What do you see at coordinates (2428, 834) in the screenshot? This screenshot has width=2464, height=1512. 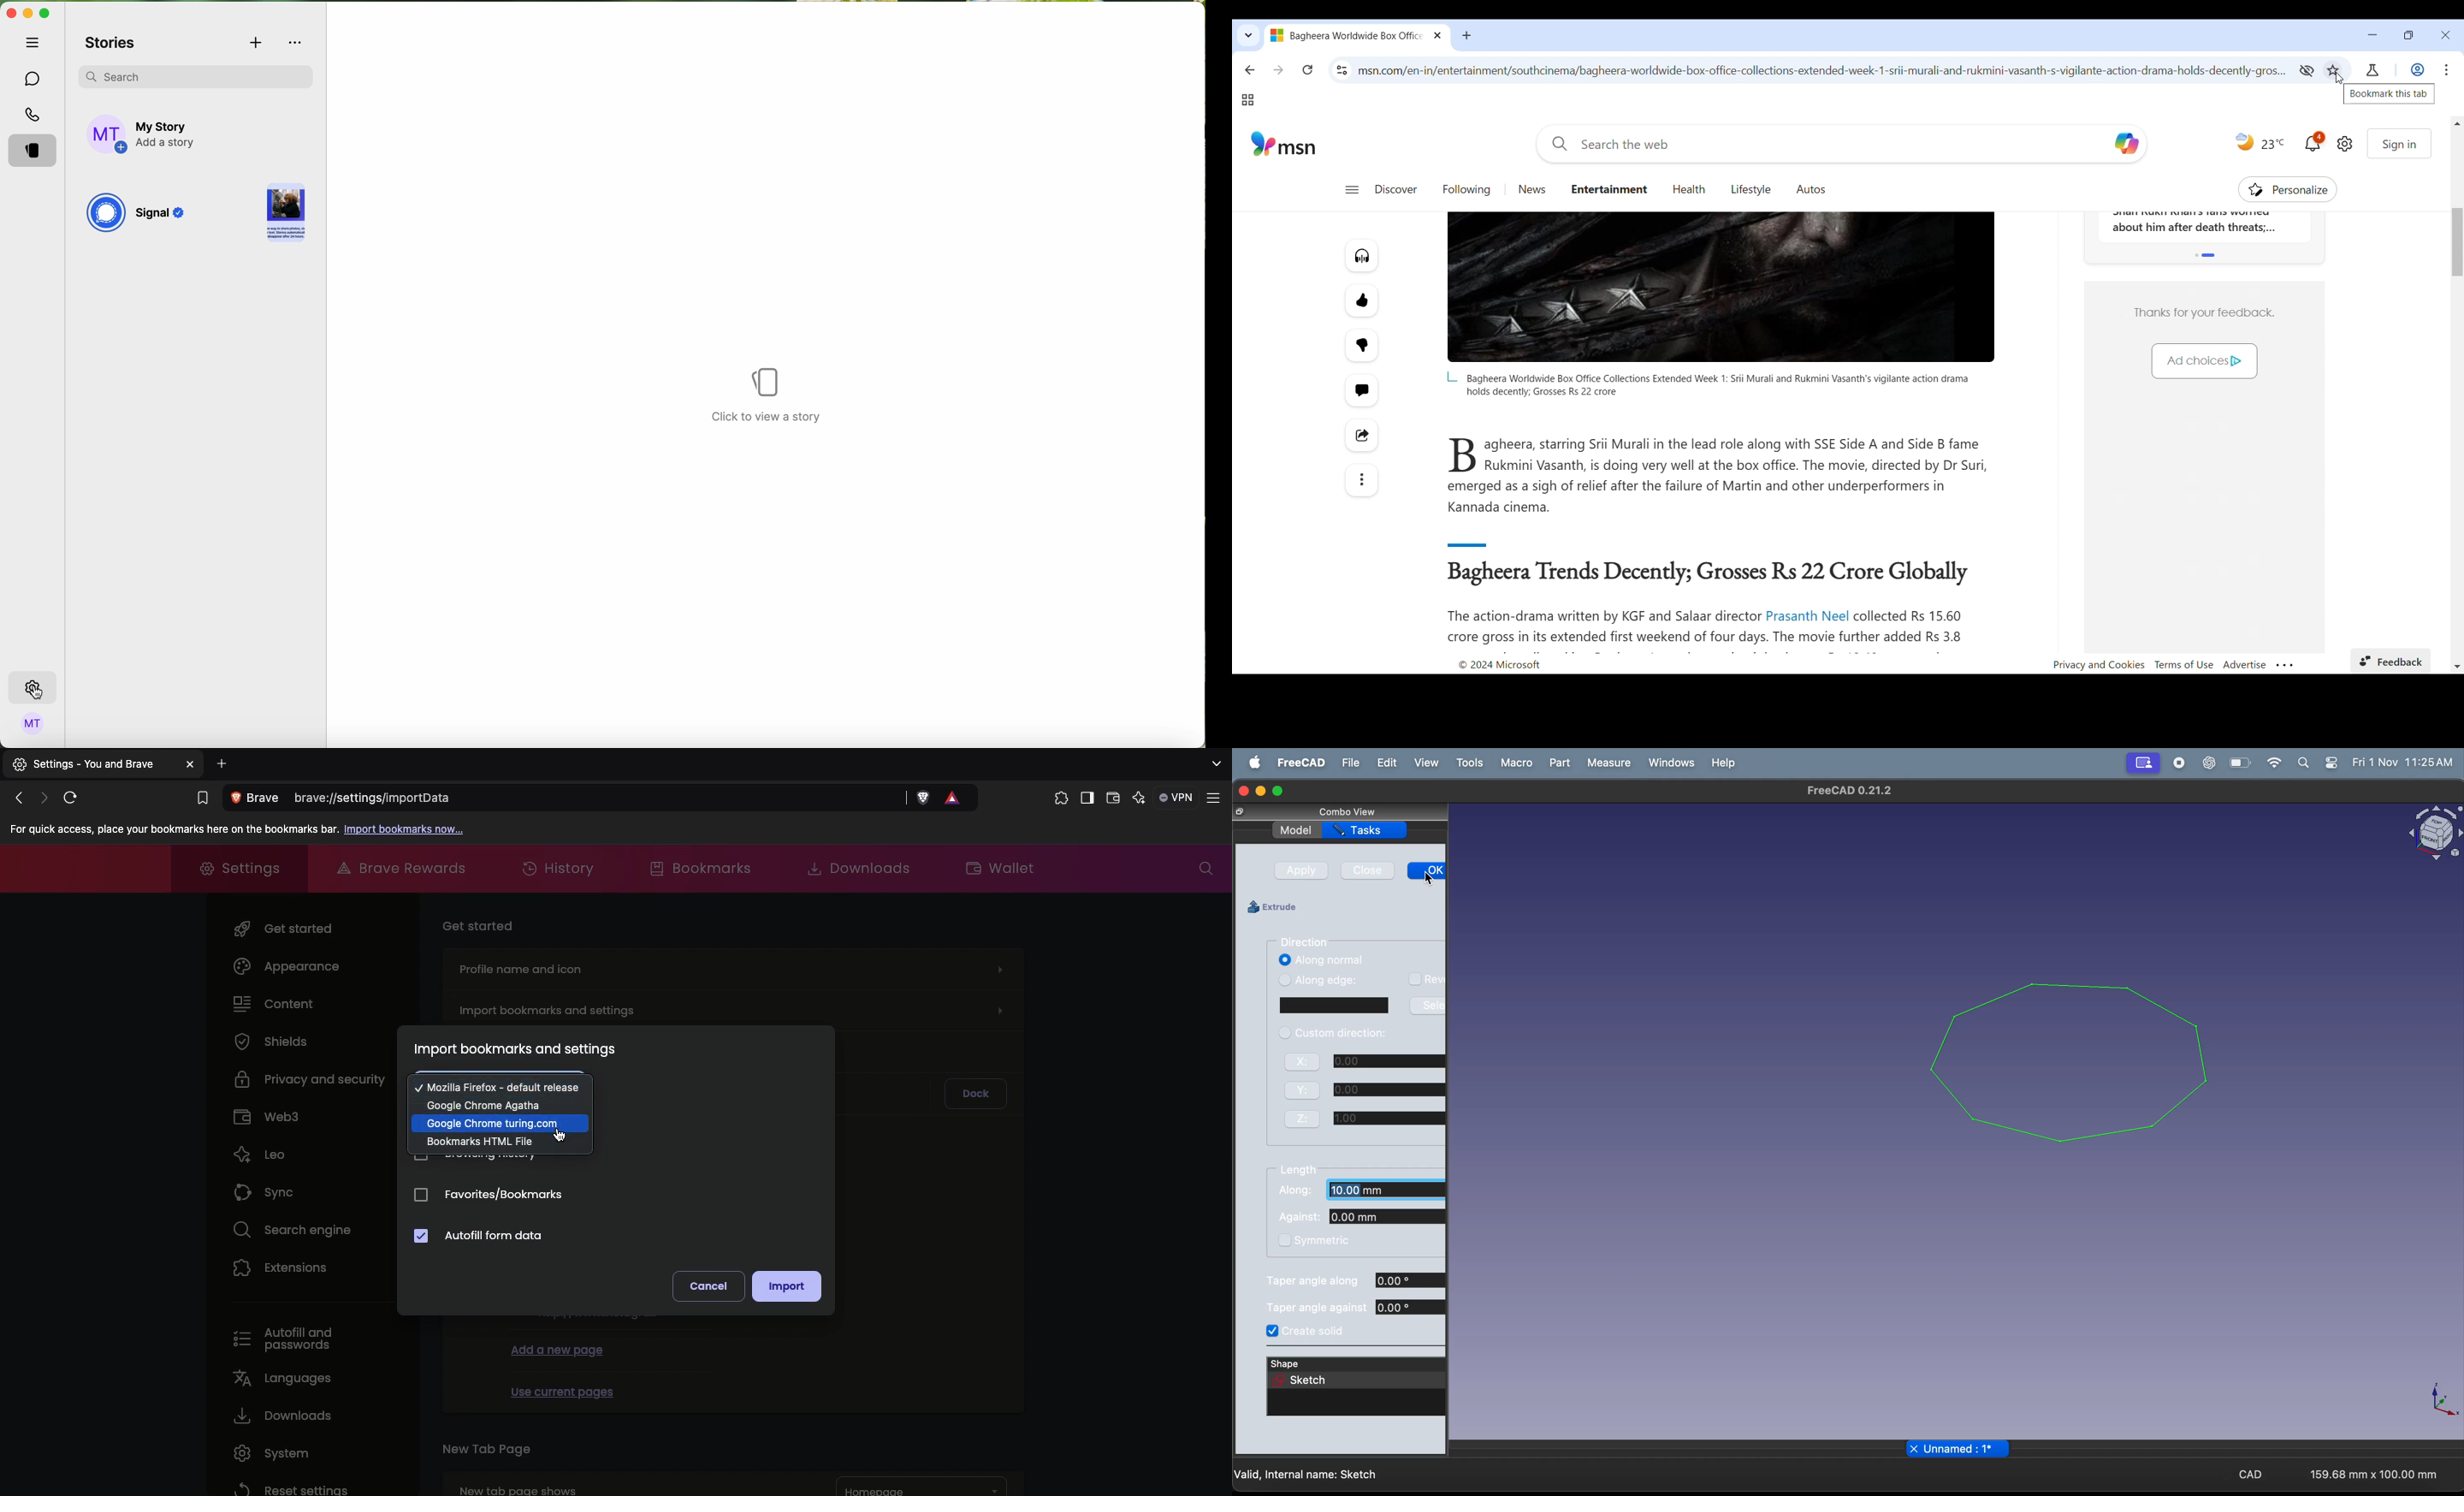 I see `object view` at bounding box center [2428, 834].